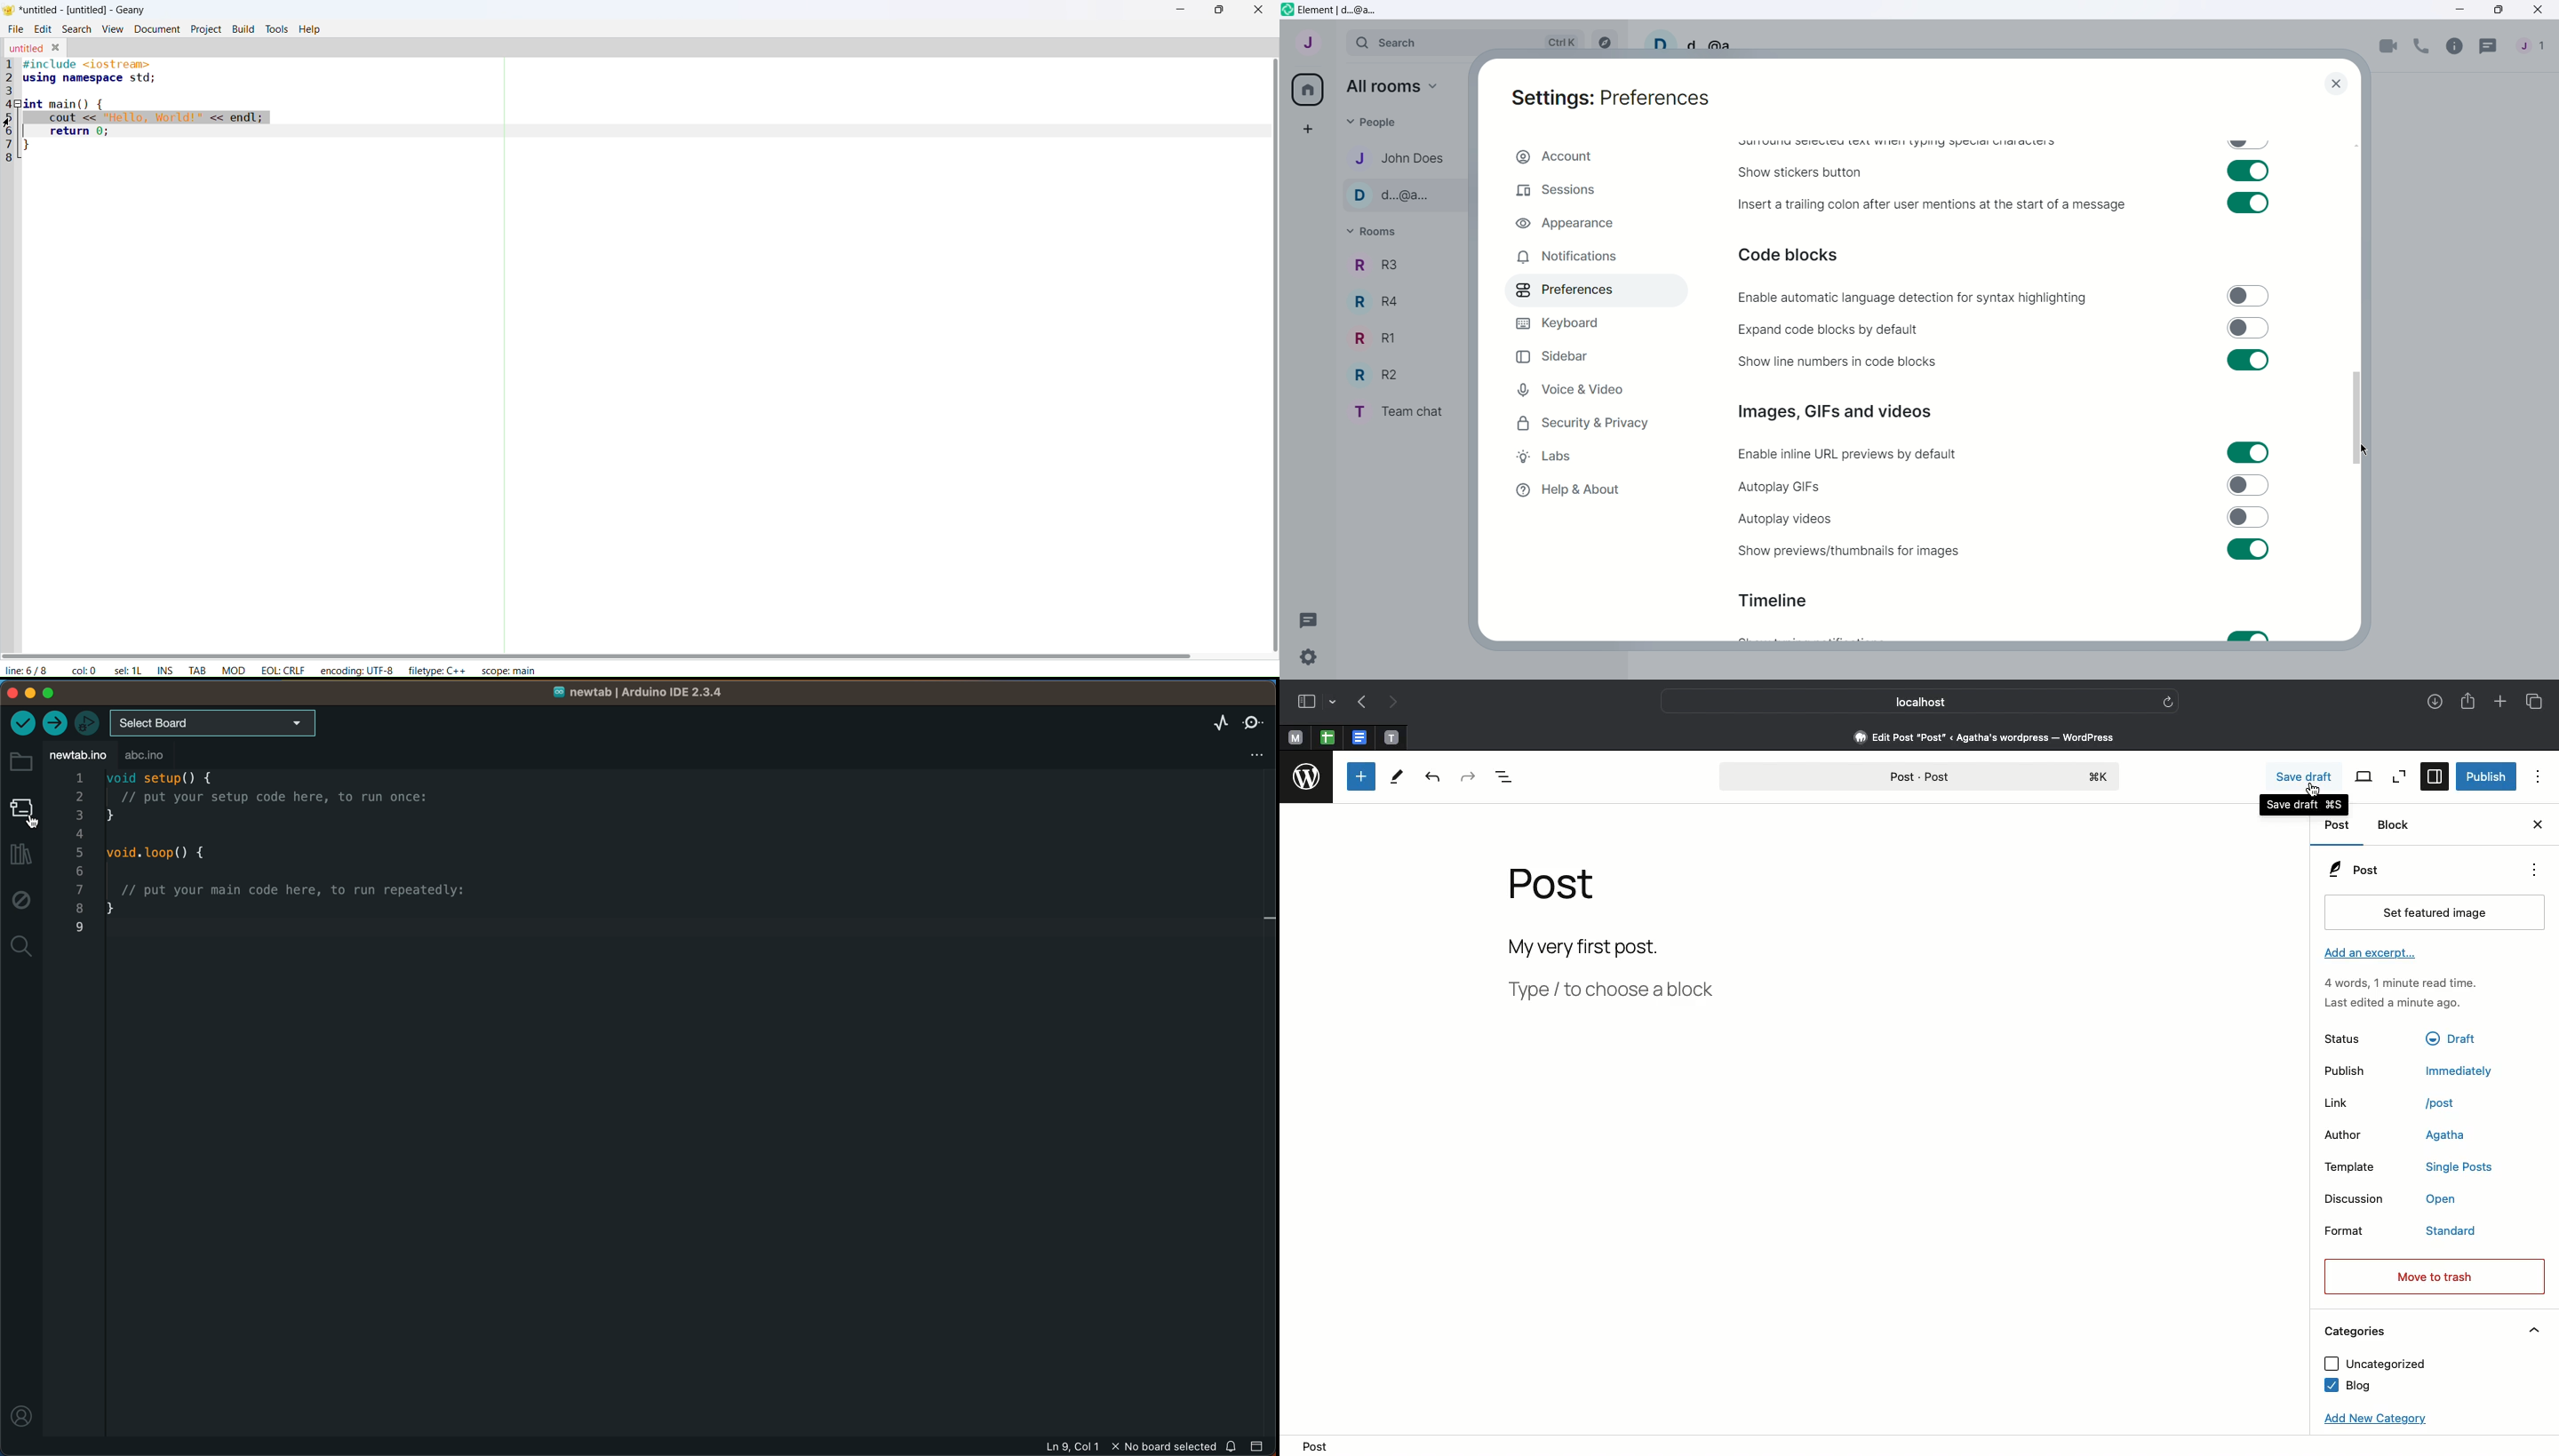 This screenshot has height=1456, width=2576. What do you see at coordinates (2364, 776) in the screenshot?
I see `View` at bounding box center [2364, 776].